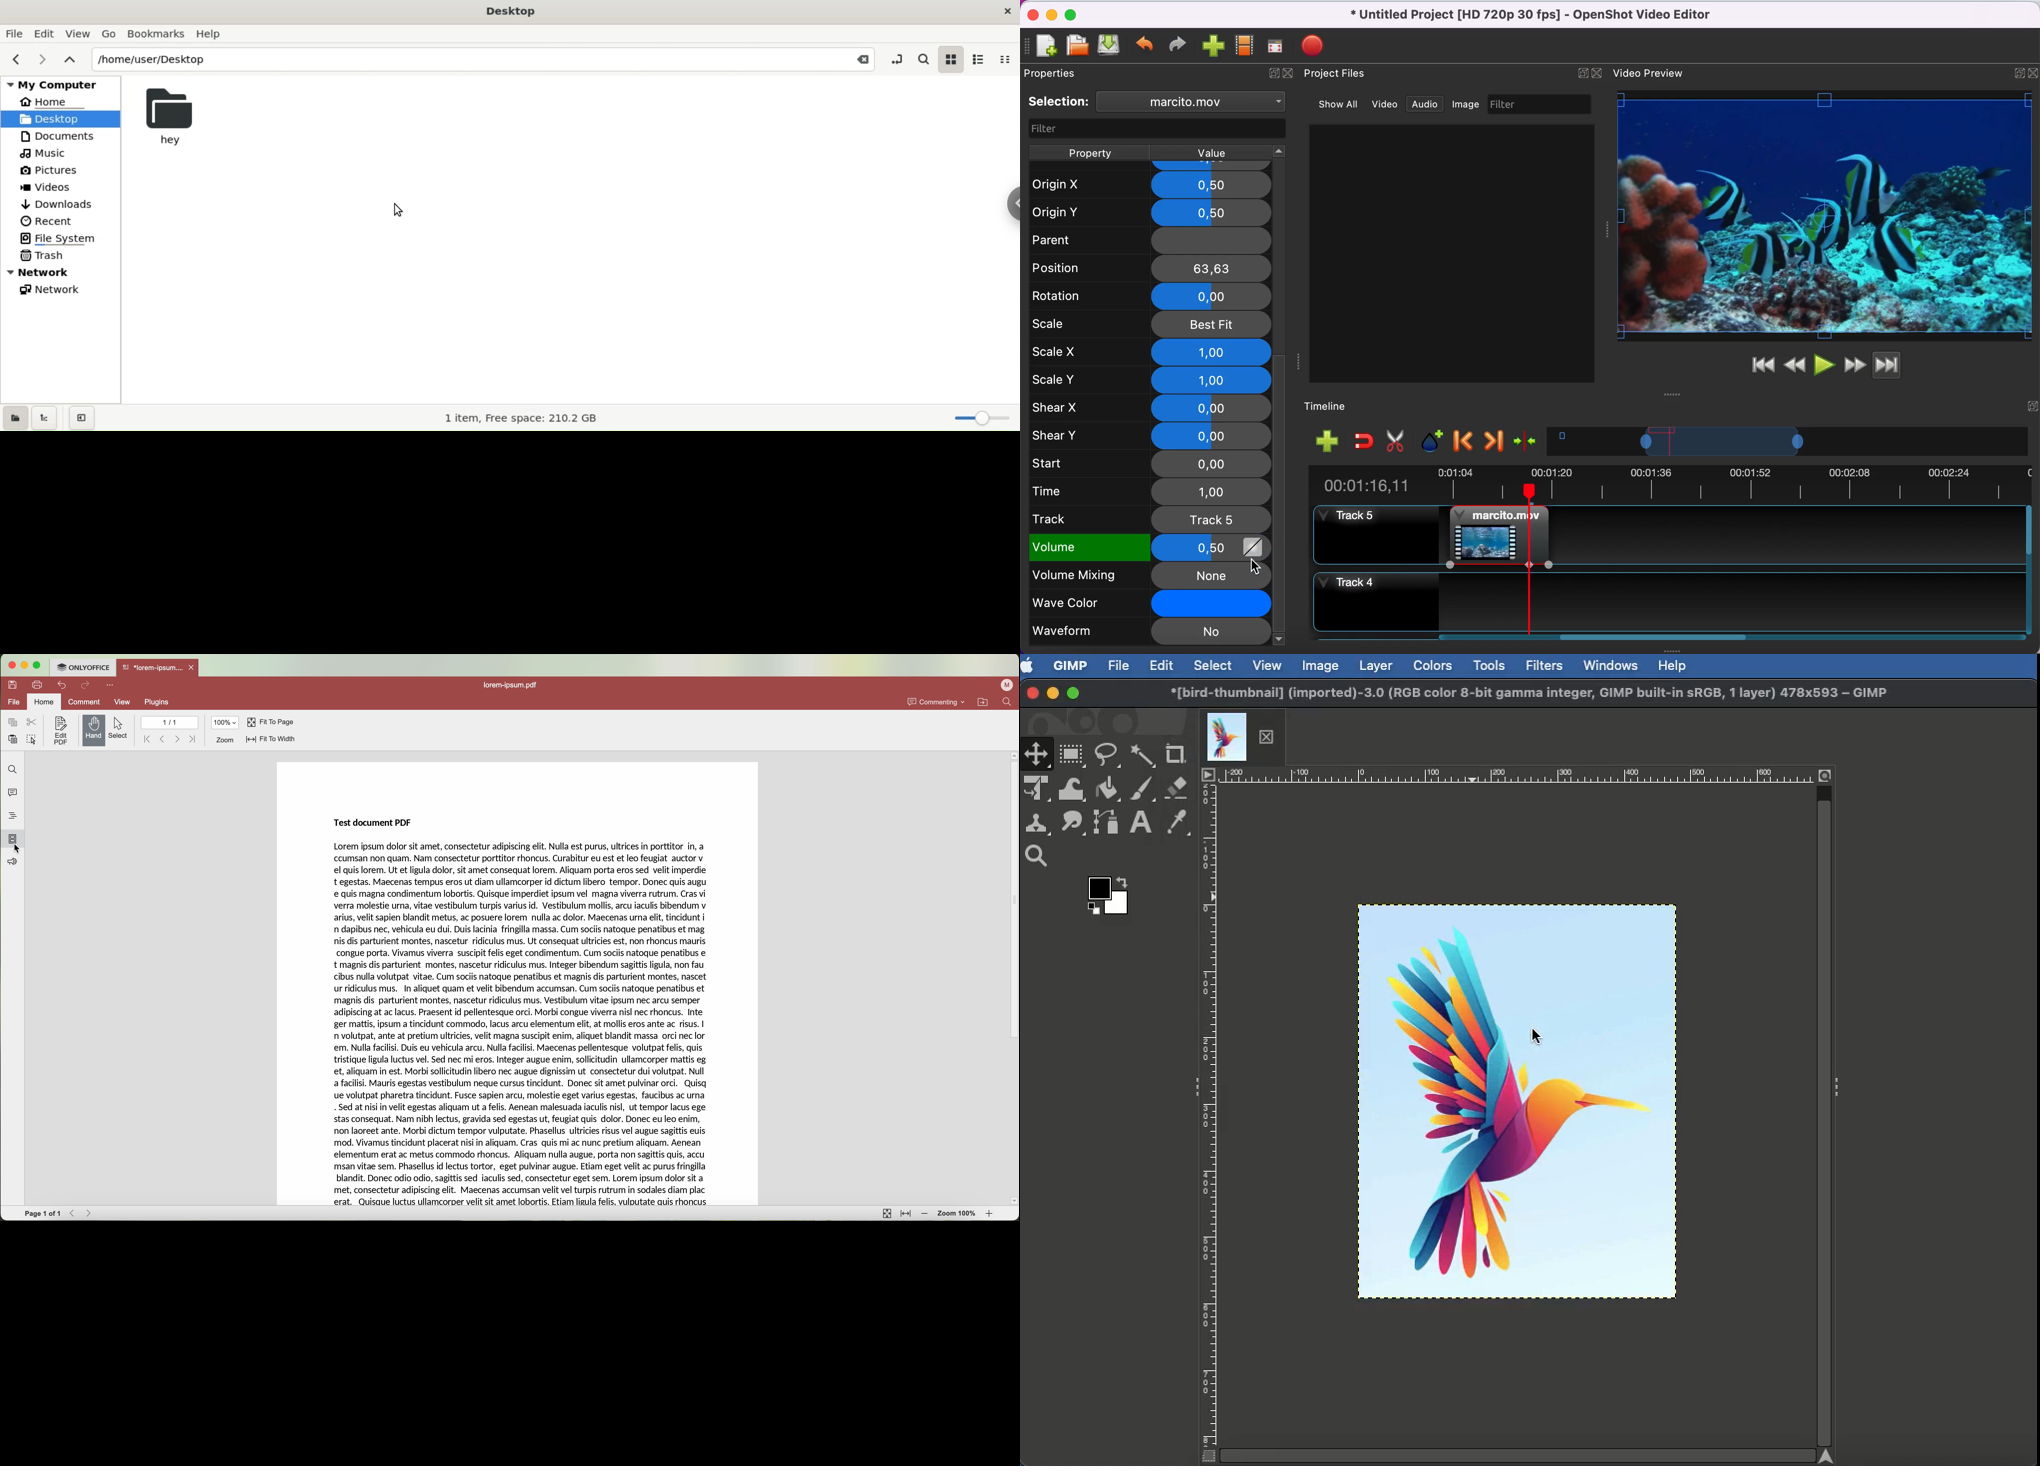  What do you see at coordinates (1207, 773) in the screenshot?
I see `Options` at bounding box center [1207, 773].